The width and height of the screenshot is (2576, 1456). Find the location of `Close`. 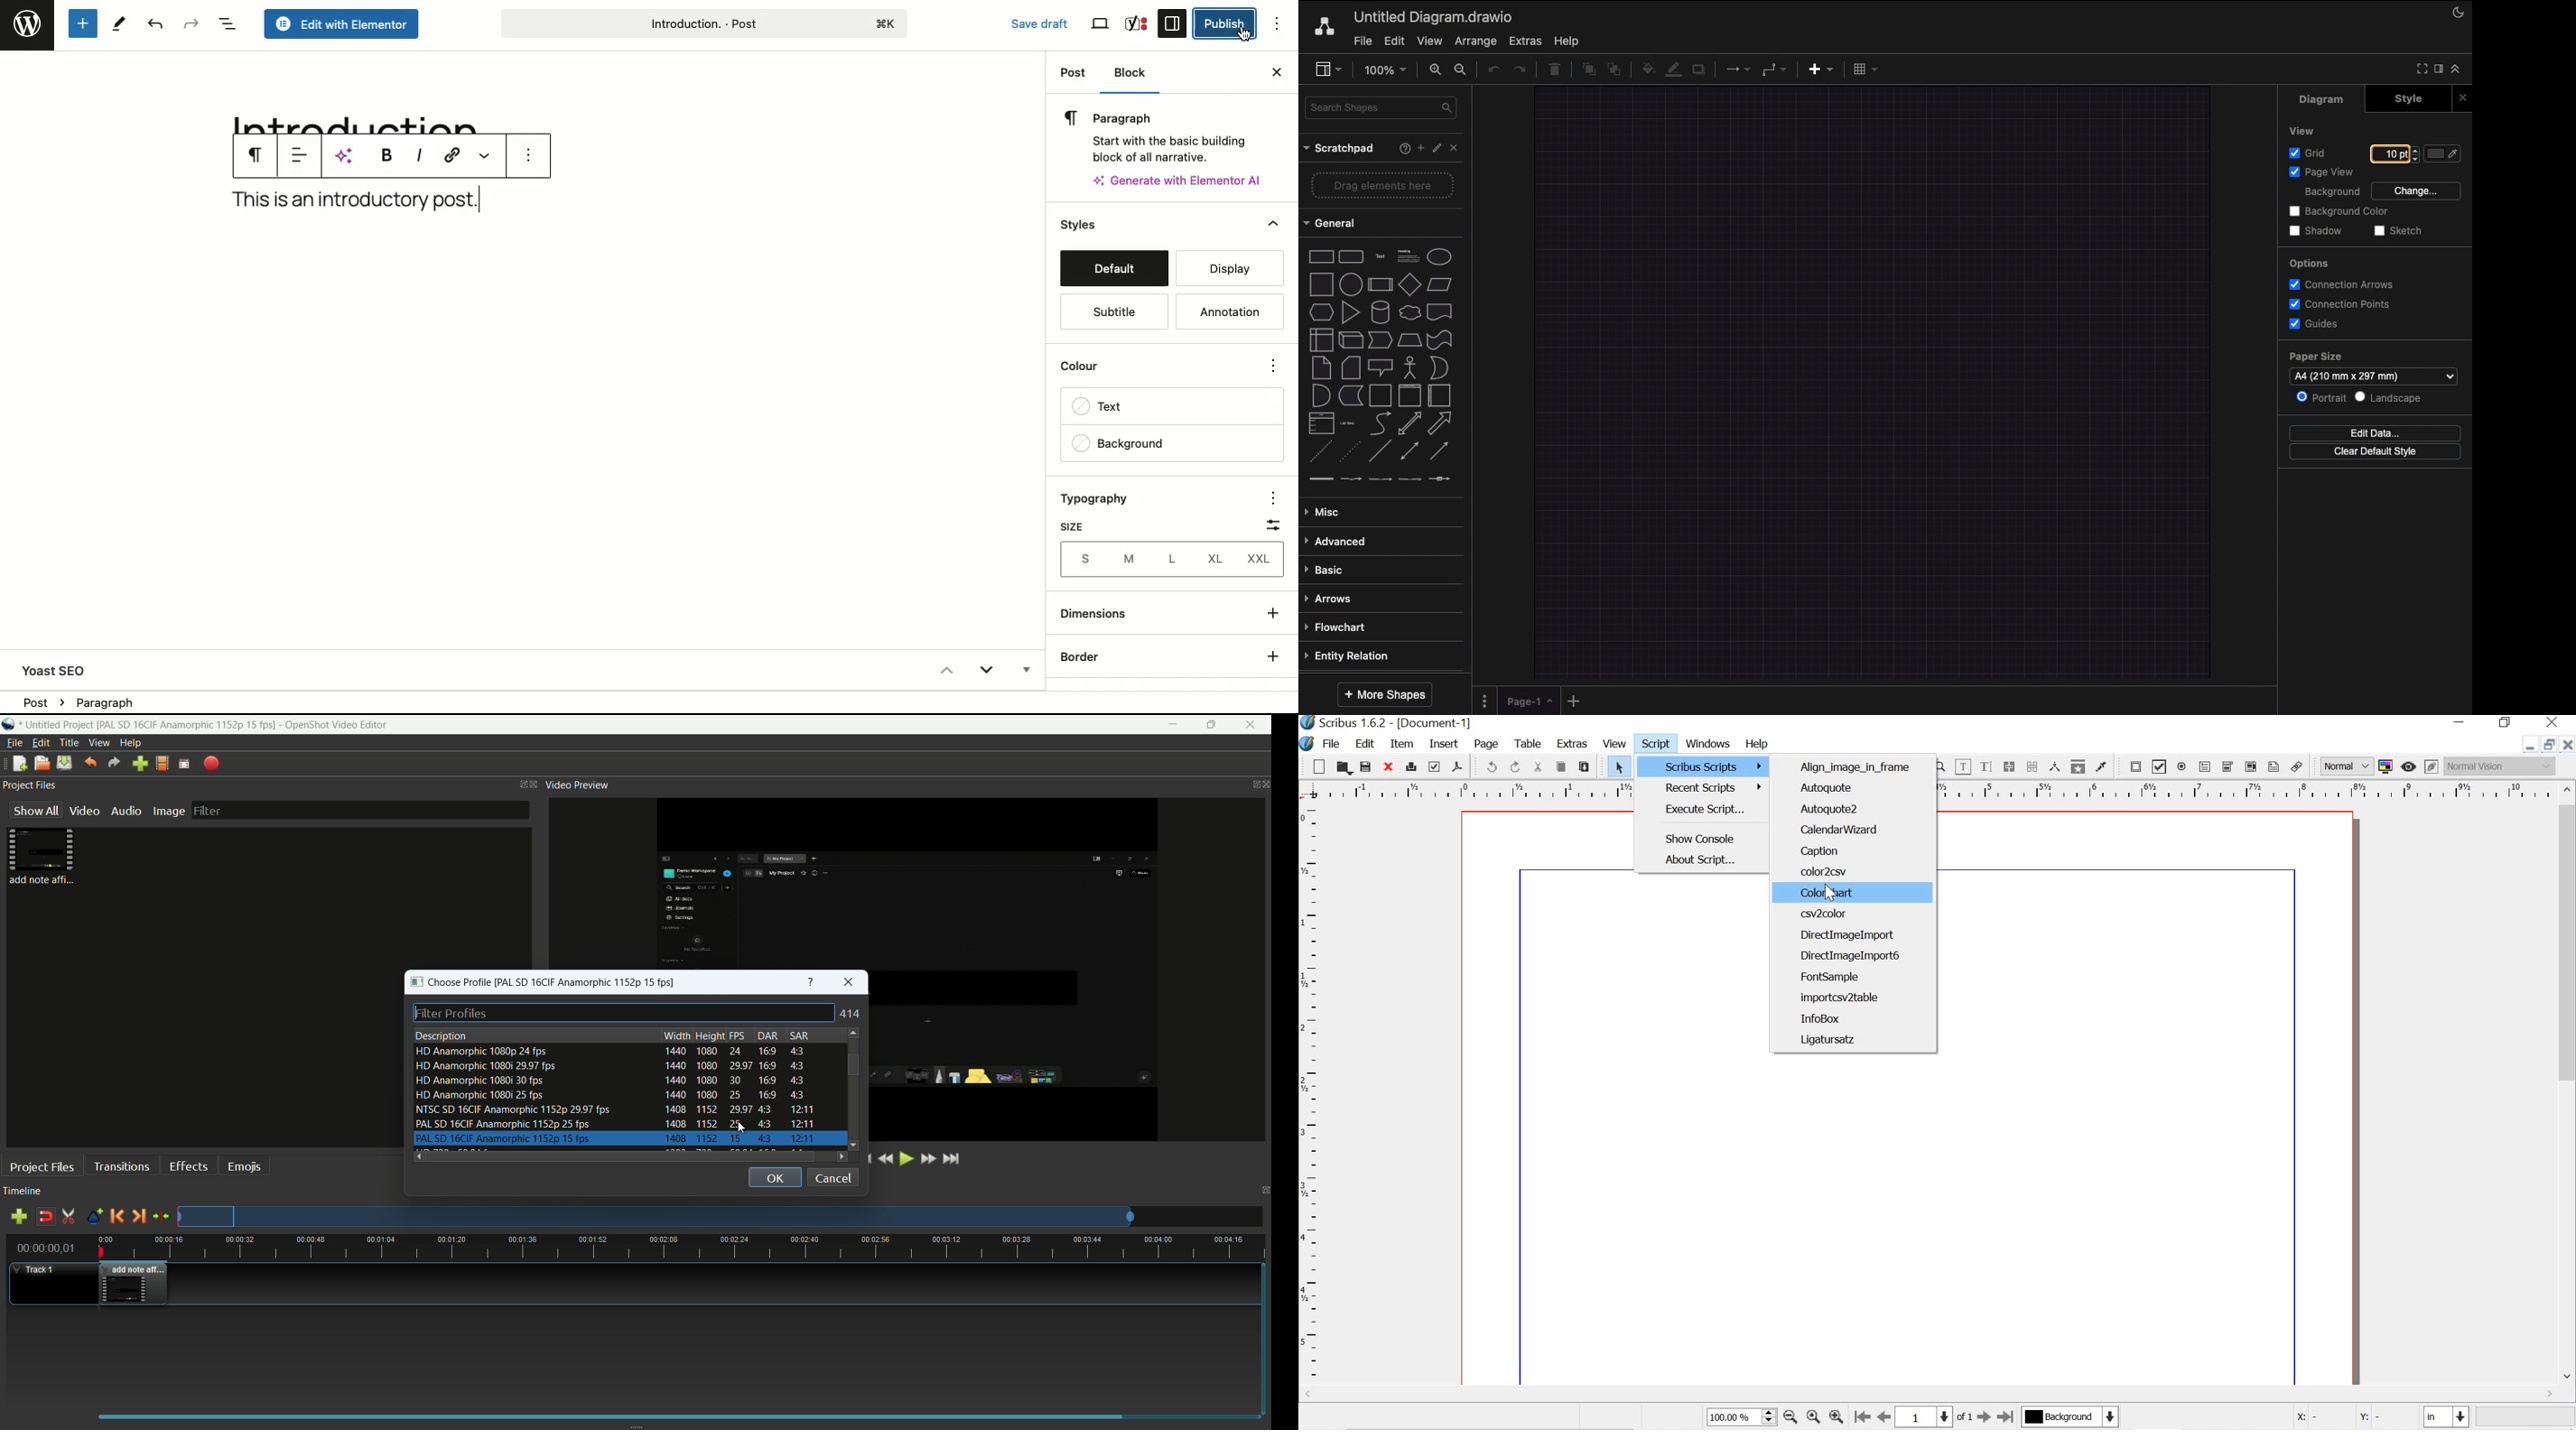

Close is located at coordinates (2461, 96).